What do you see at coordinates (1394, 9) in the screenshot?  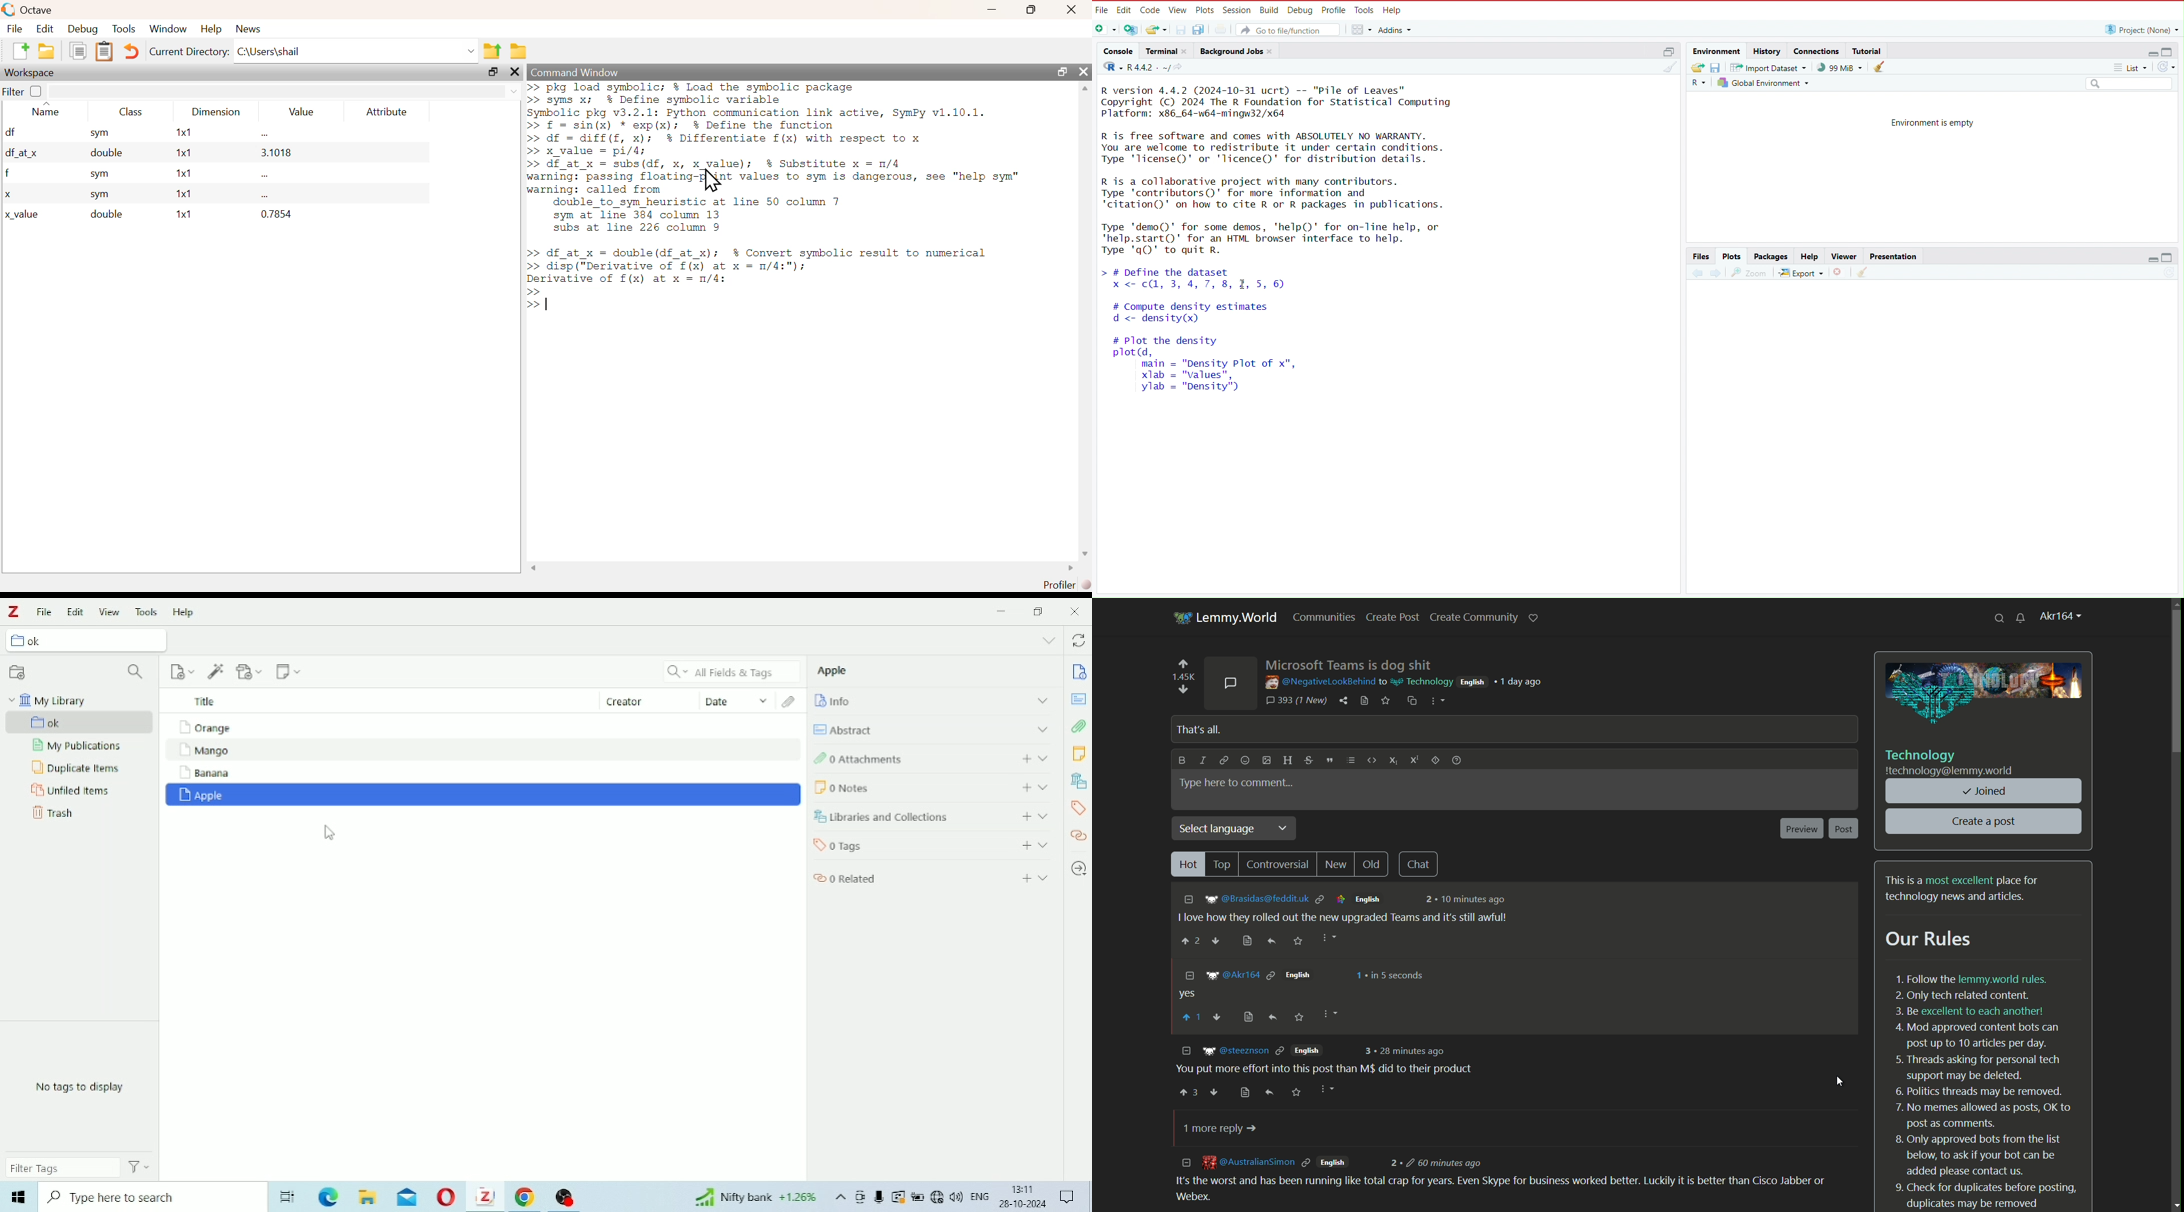 I see `help` at bounding box center [1394, 9].